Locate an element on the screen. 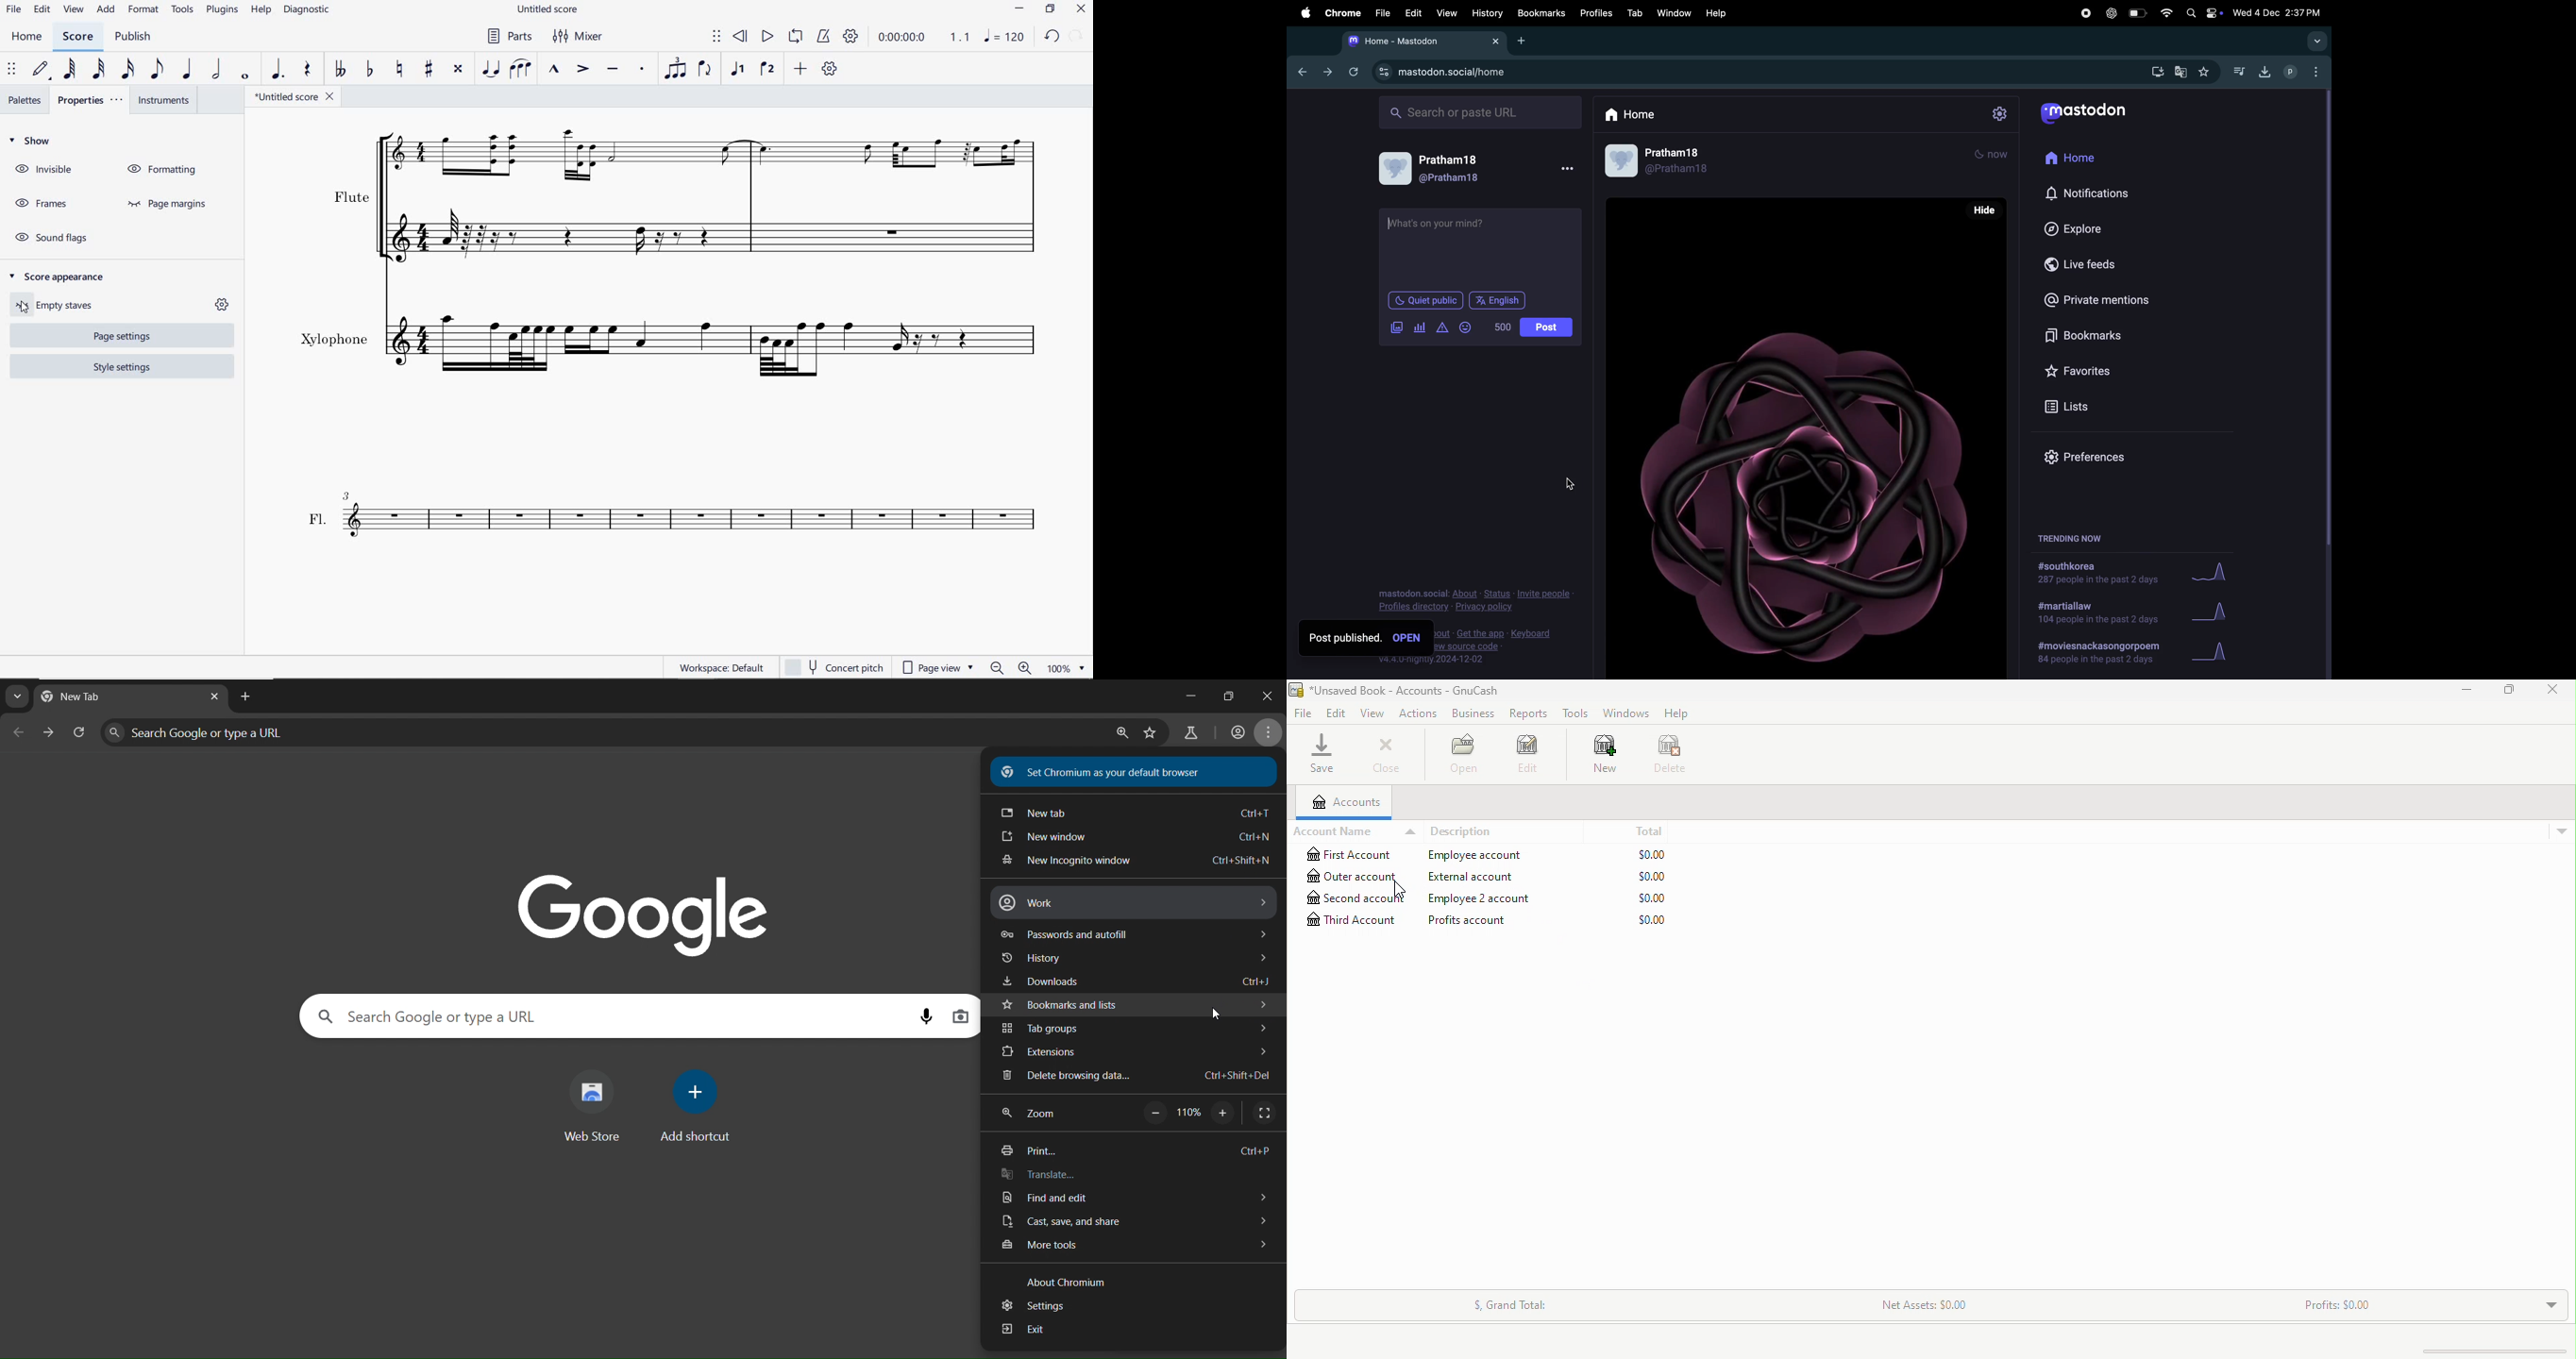 This screenshot has width=2576, height=1372. scroll bar is located at coordinates (2325, 319).